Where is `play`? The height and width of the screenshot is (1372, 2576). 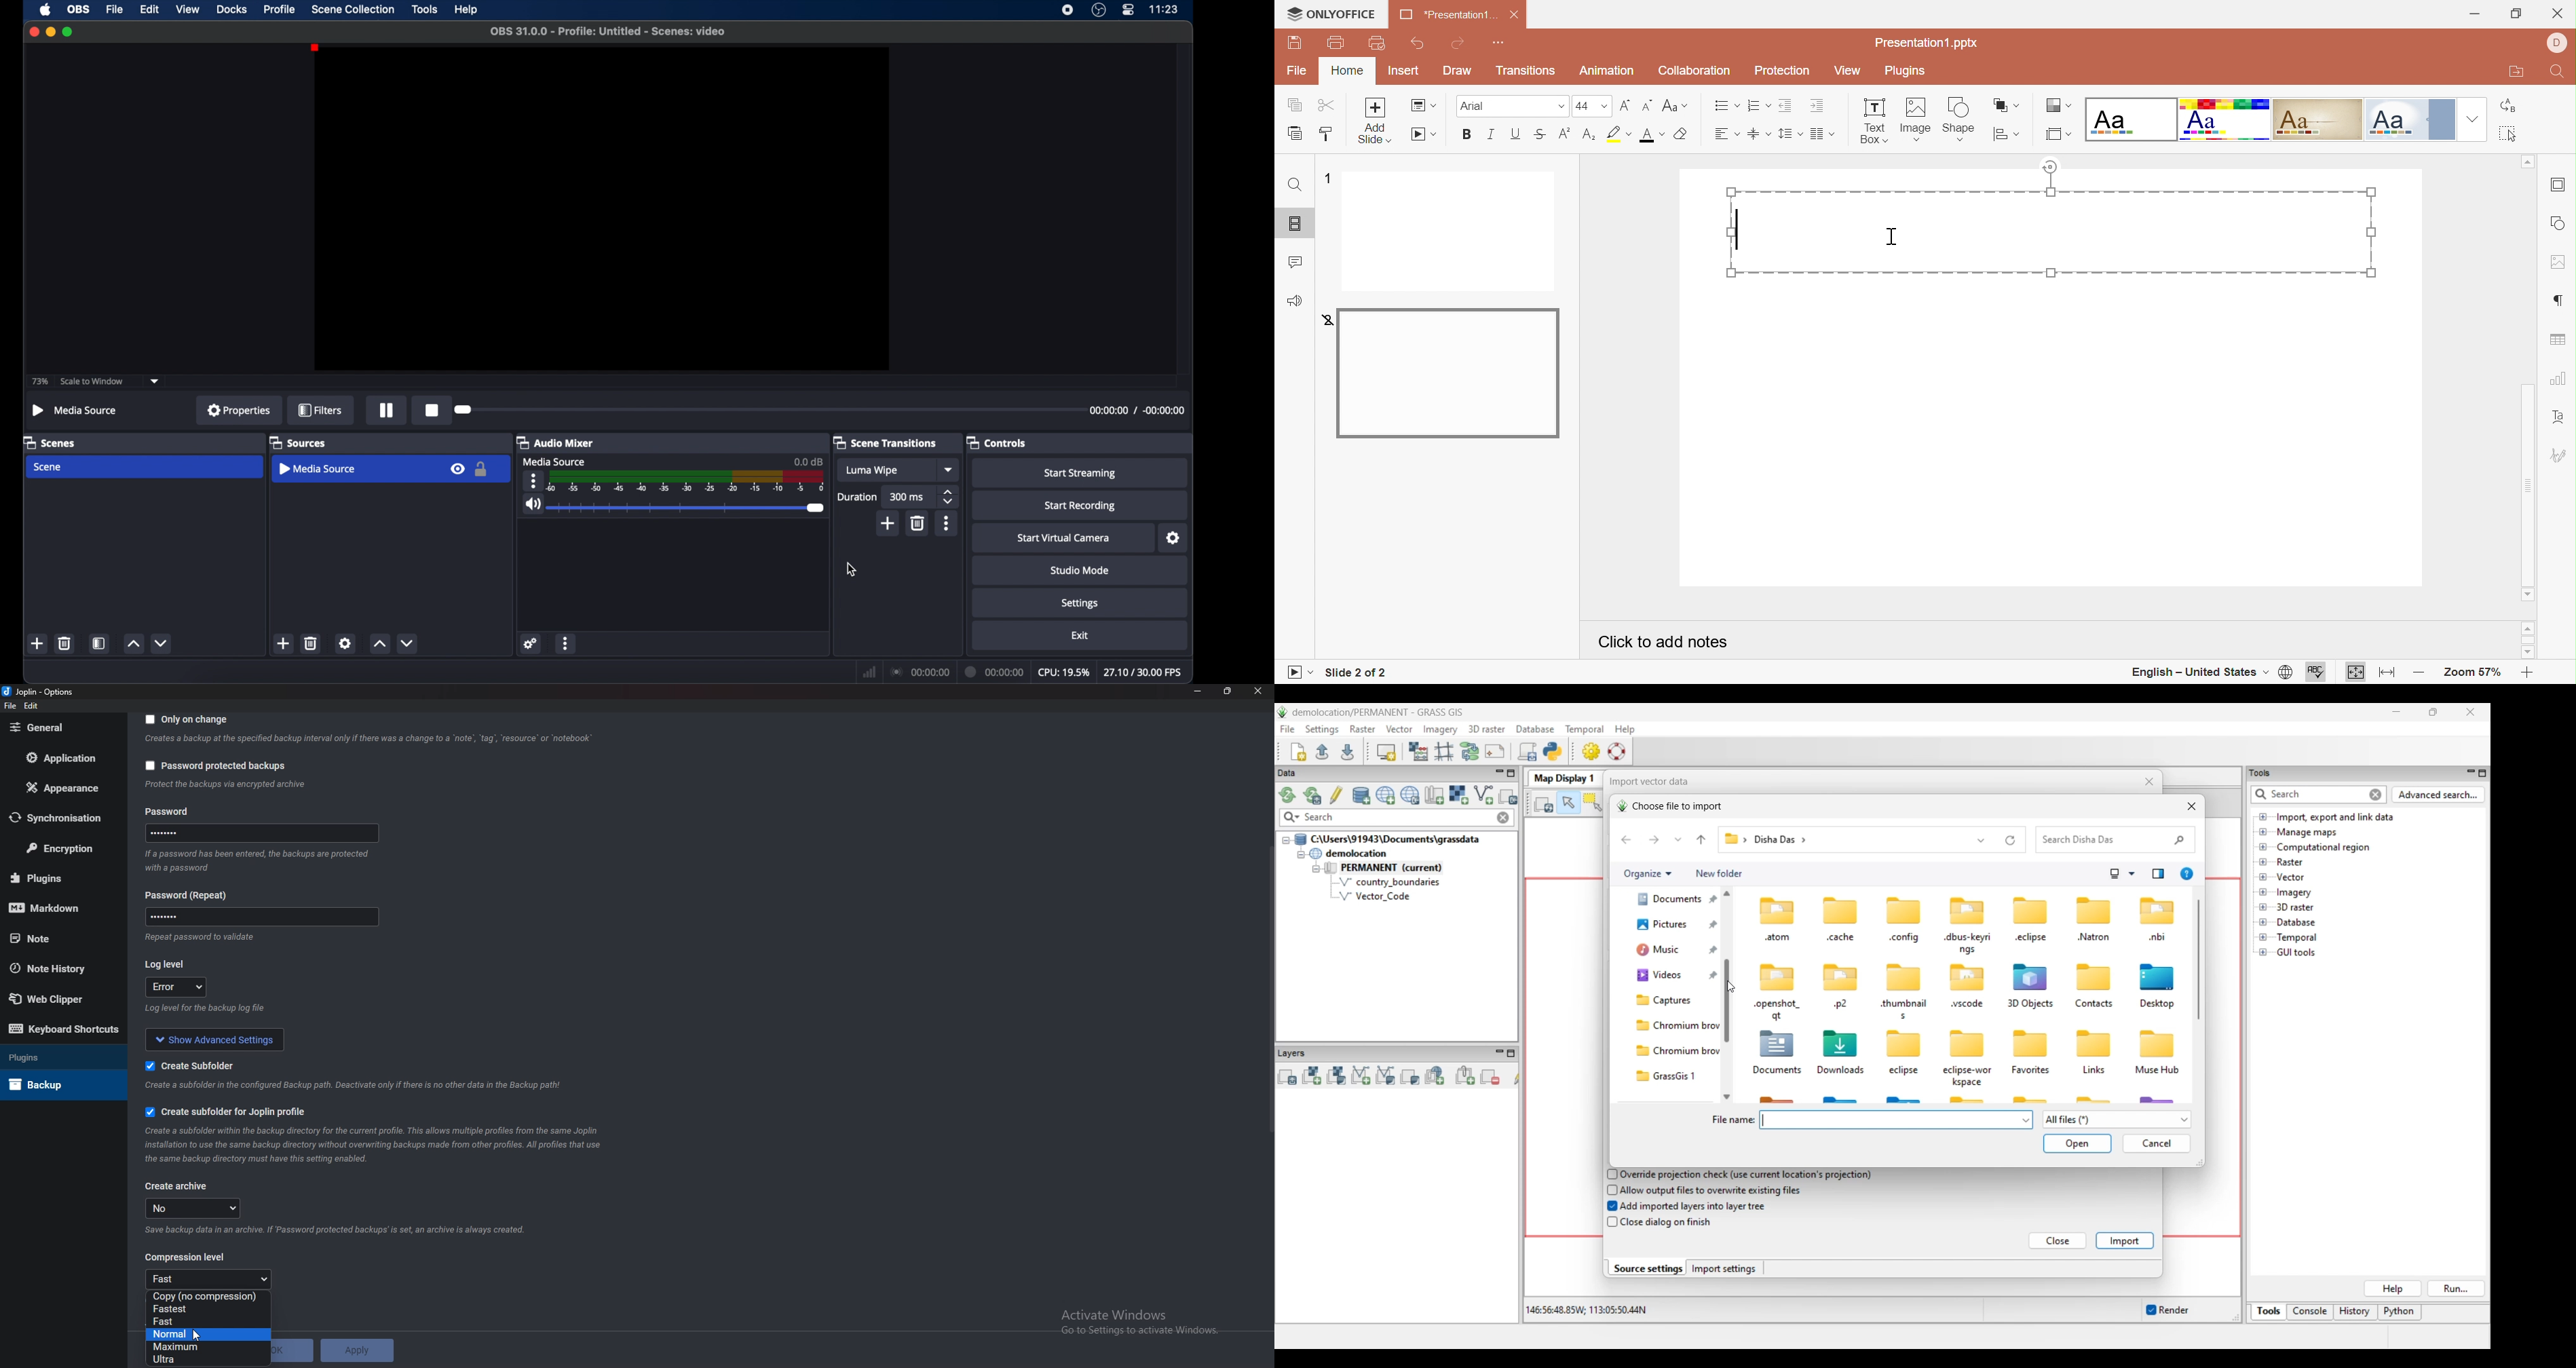 play is located at coordinates (386, 410).